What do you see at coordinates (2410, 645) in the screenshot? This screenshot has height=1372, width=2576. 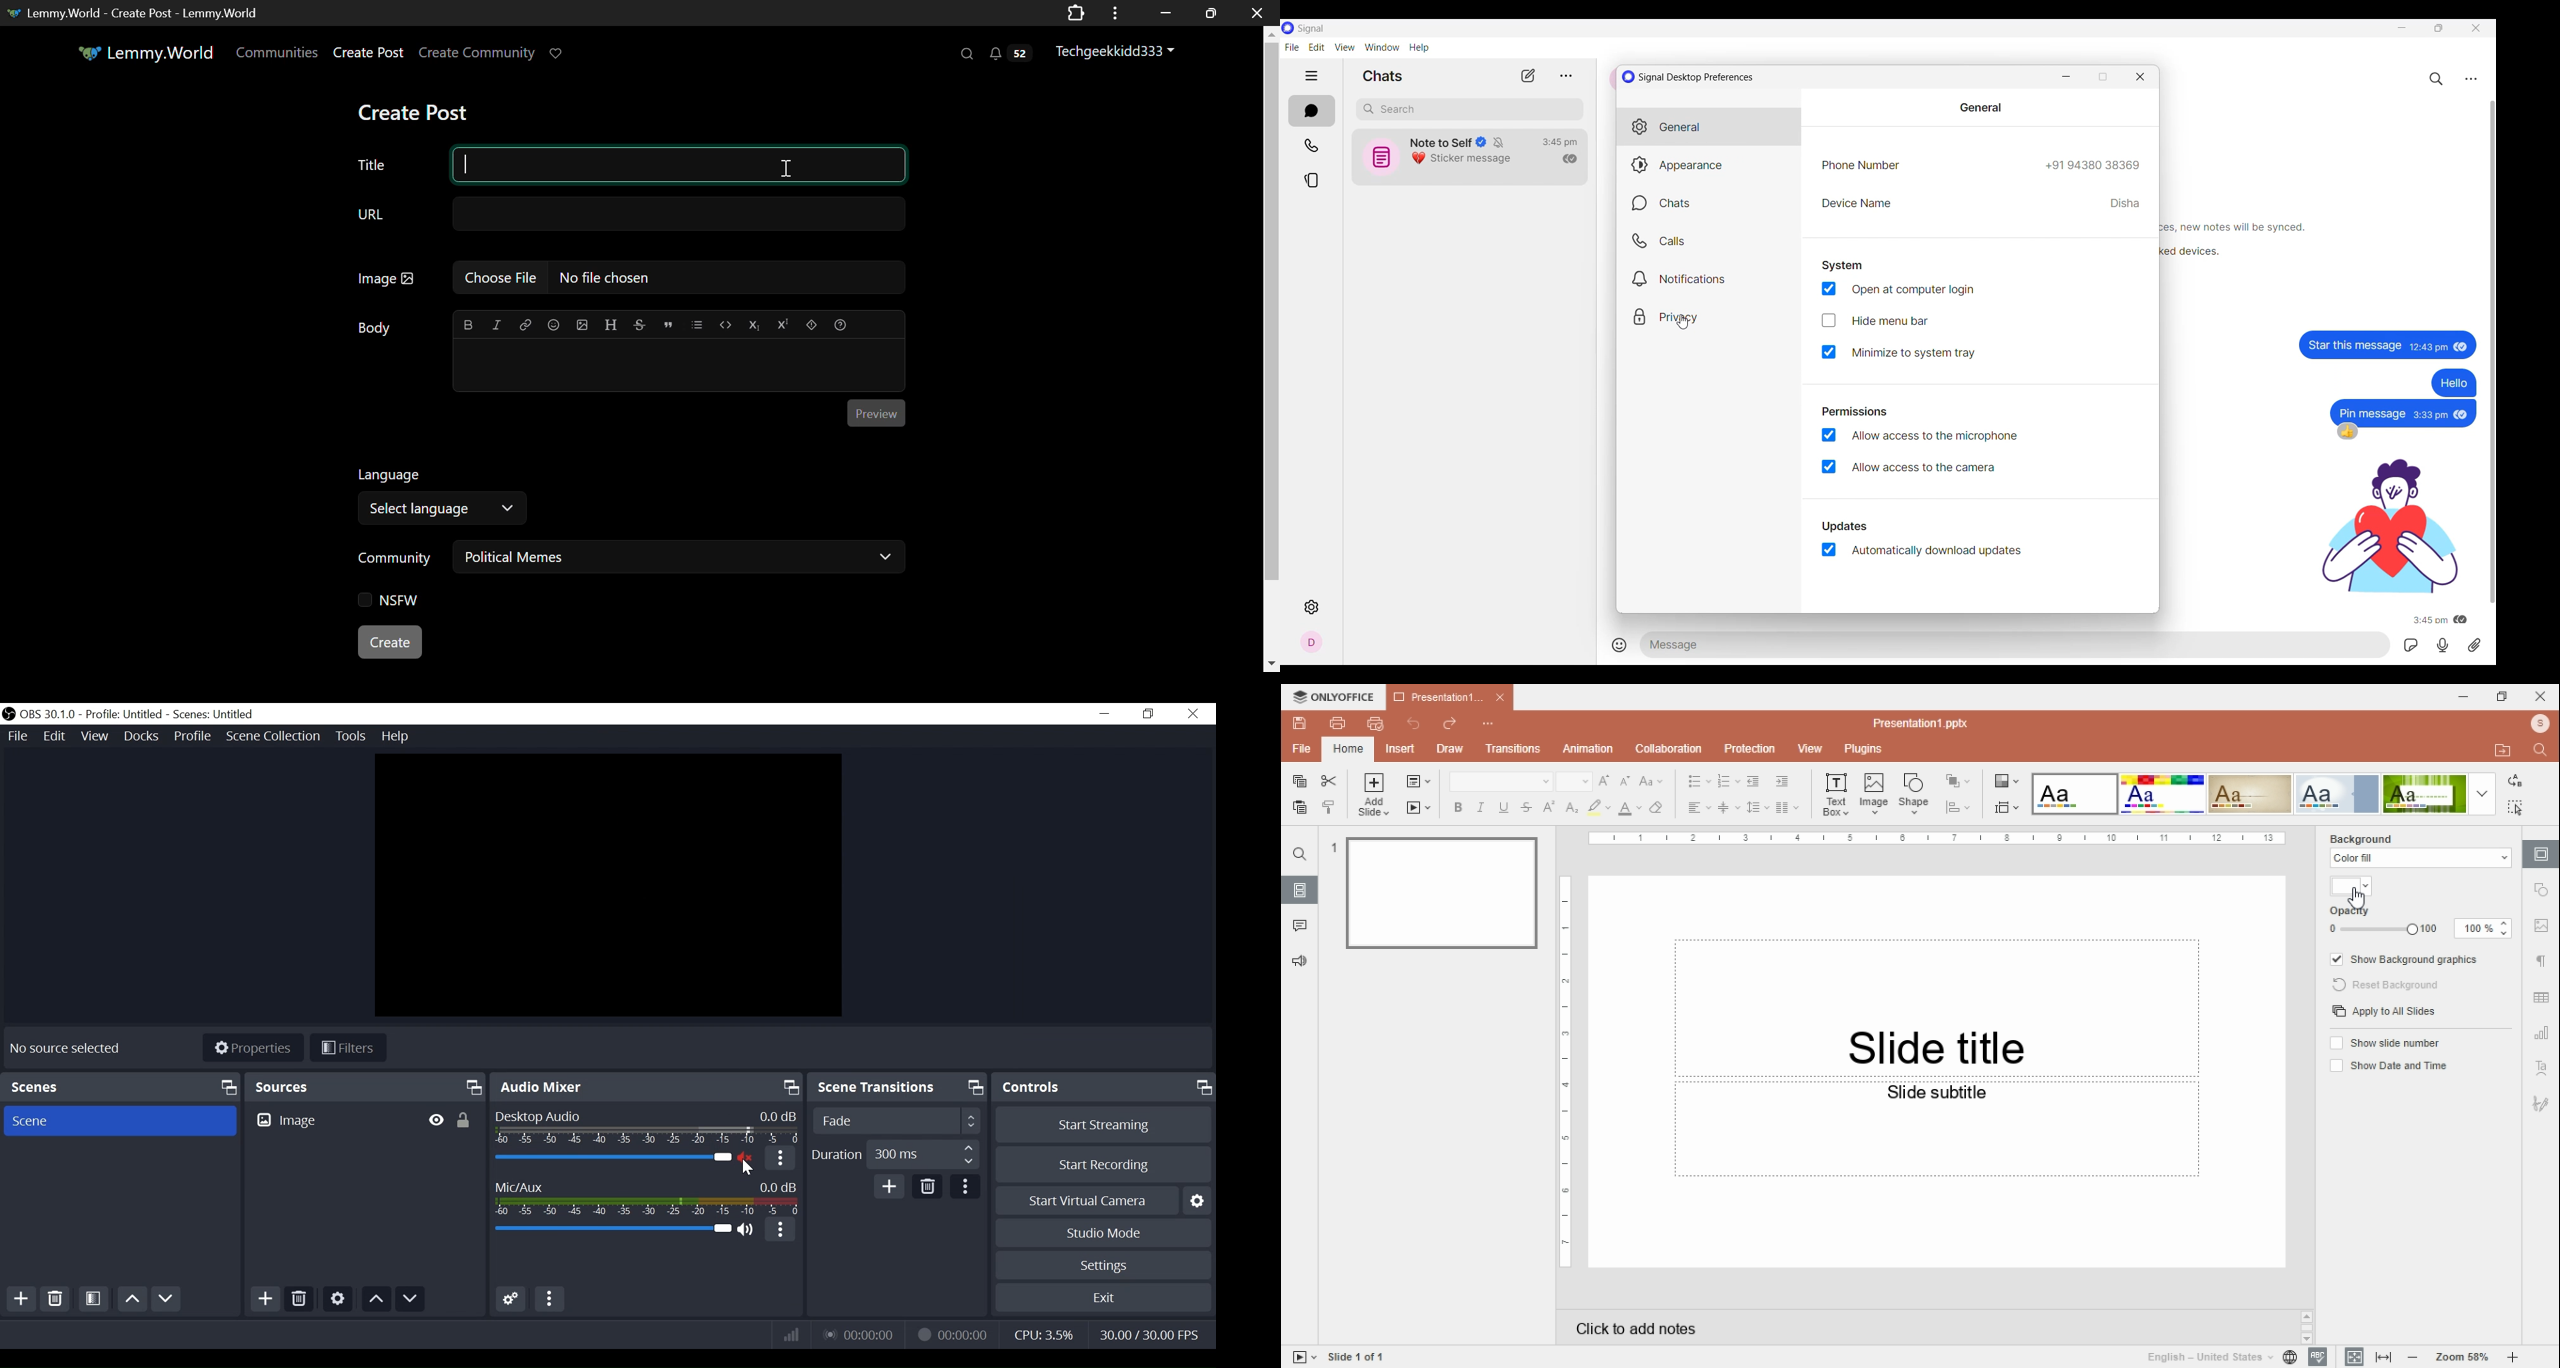 I see `GIFs` at bounding box center [2410, 645].